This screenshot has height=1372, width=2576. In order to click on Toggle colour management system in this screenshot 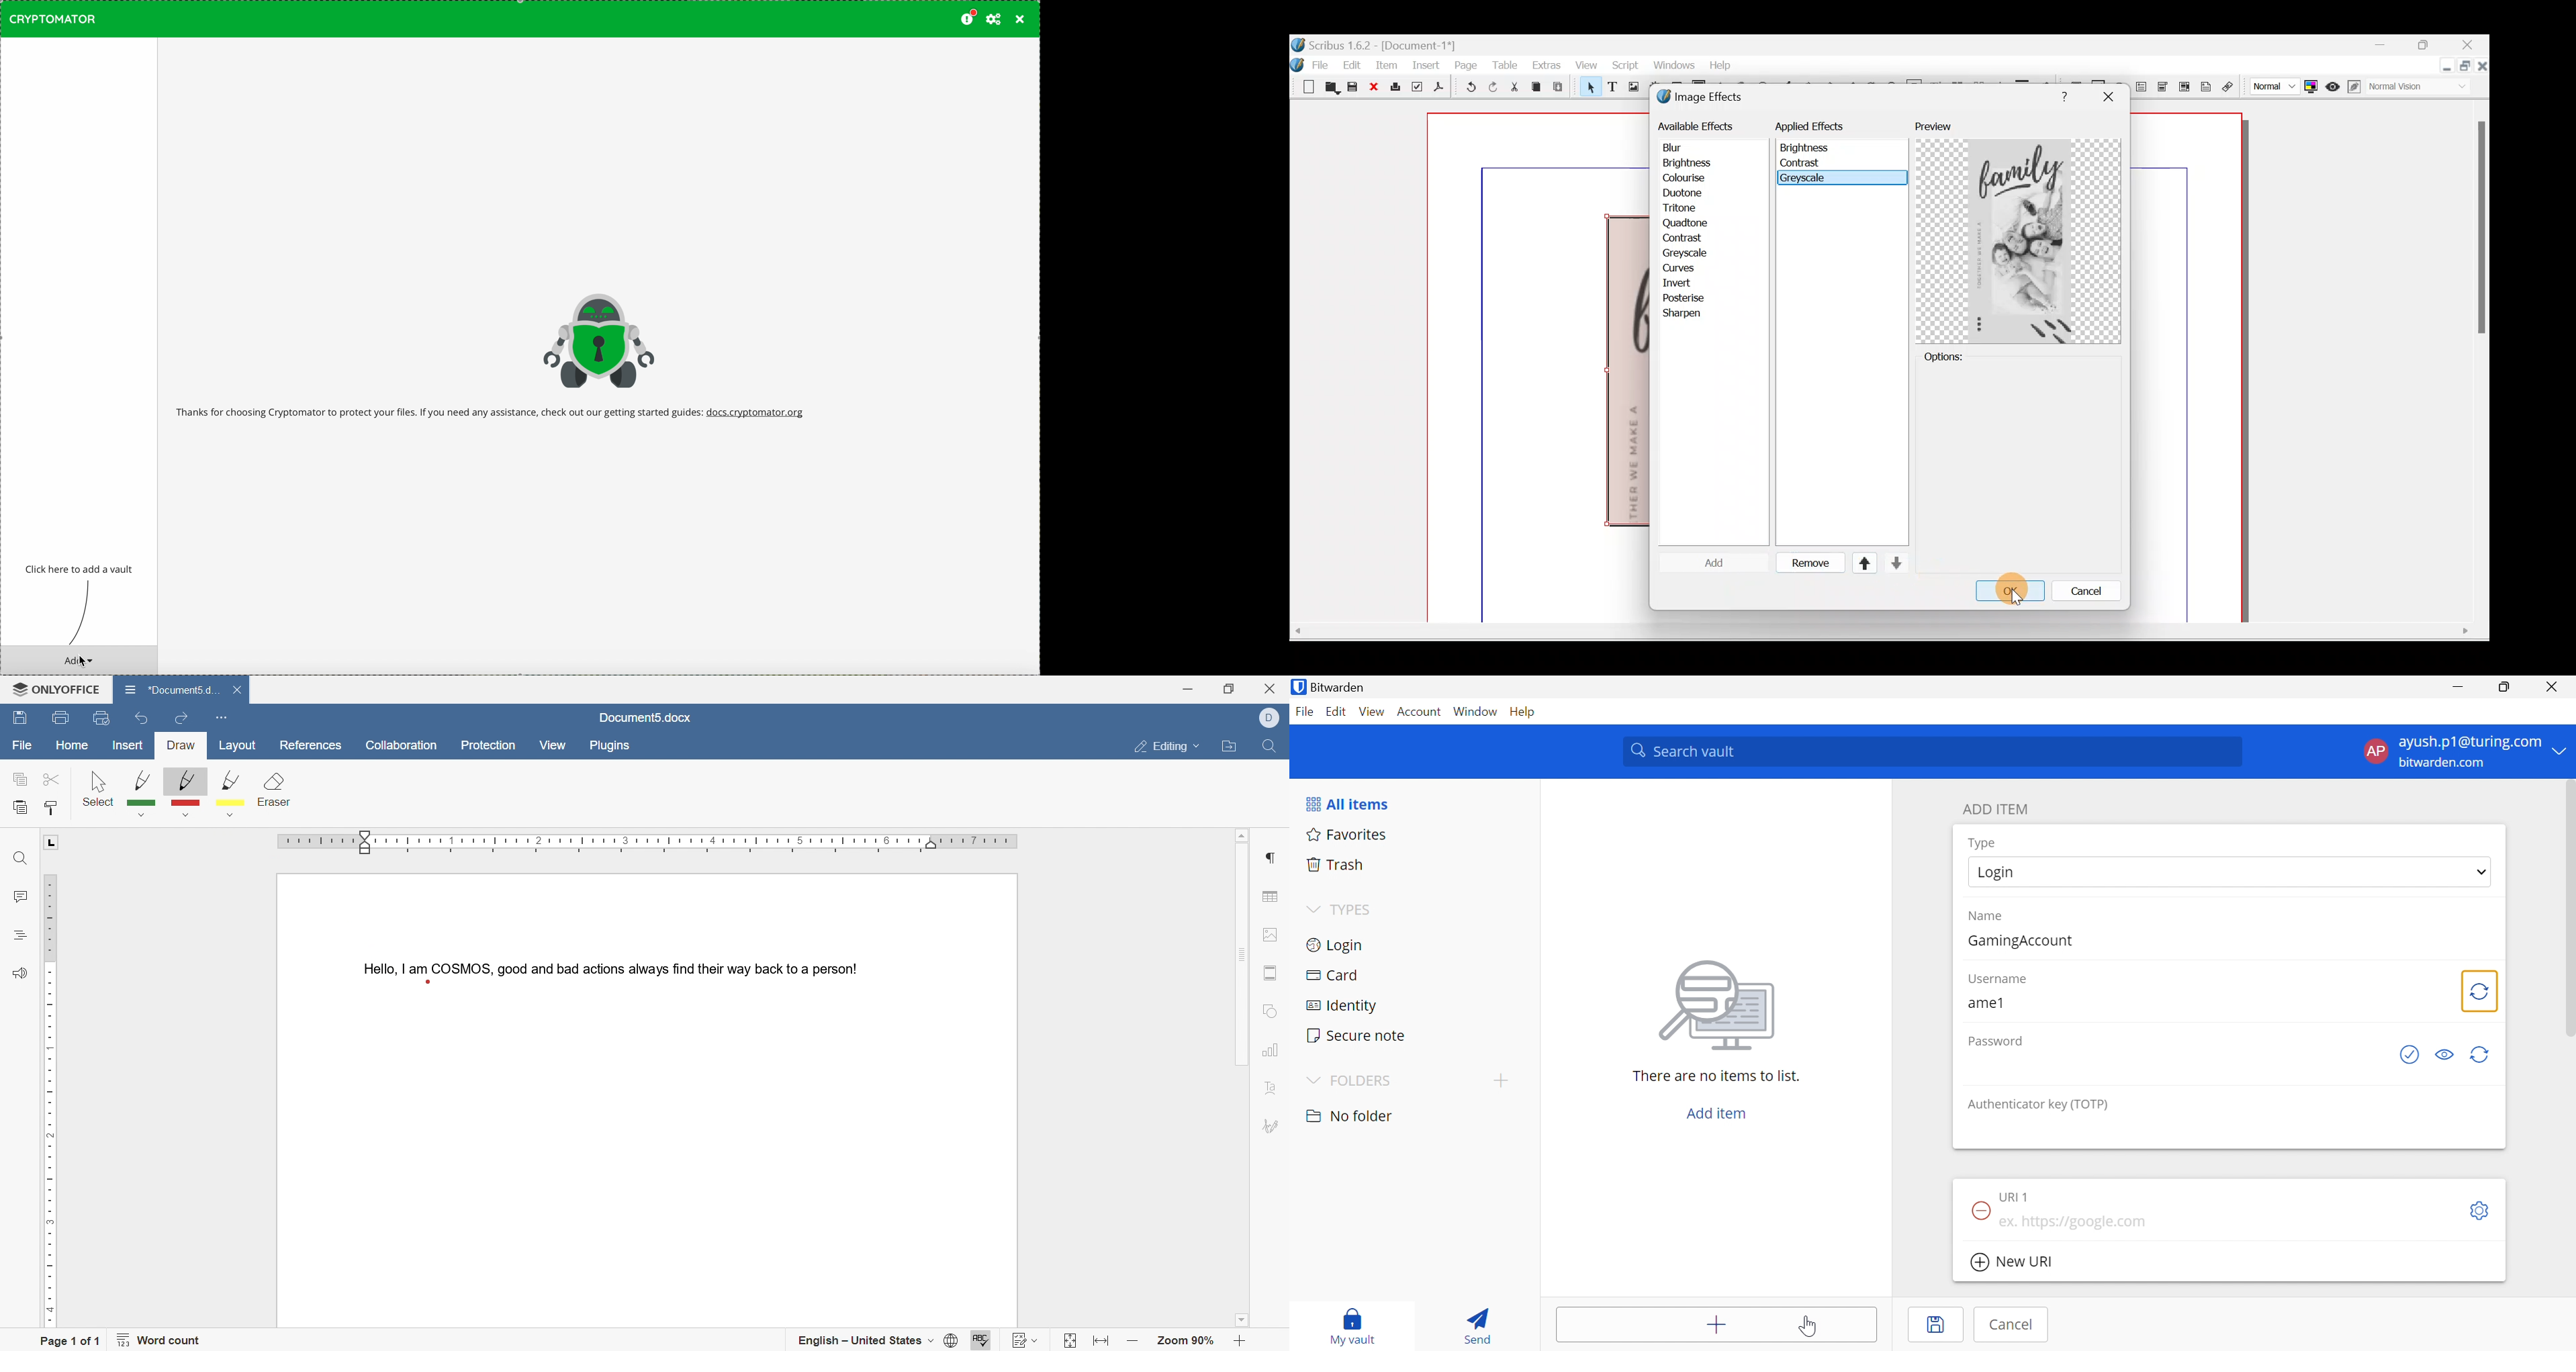, I will do `click(2311, 88)`.